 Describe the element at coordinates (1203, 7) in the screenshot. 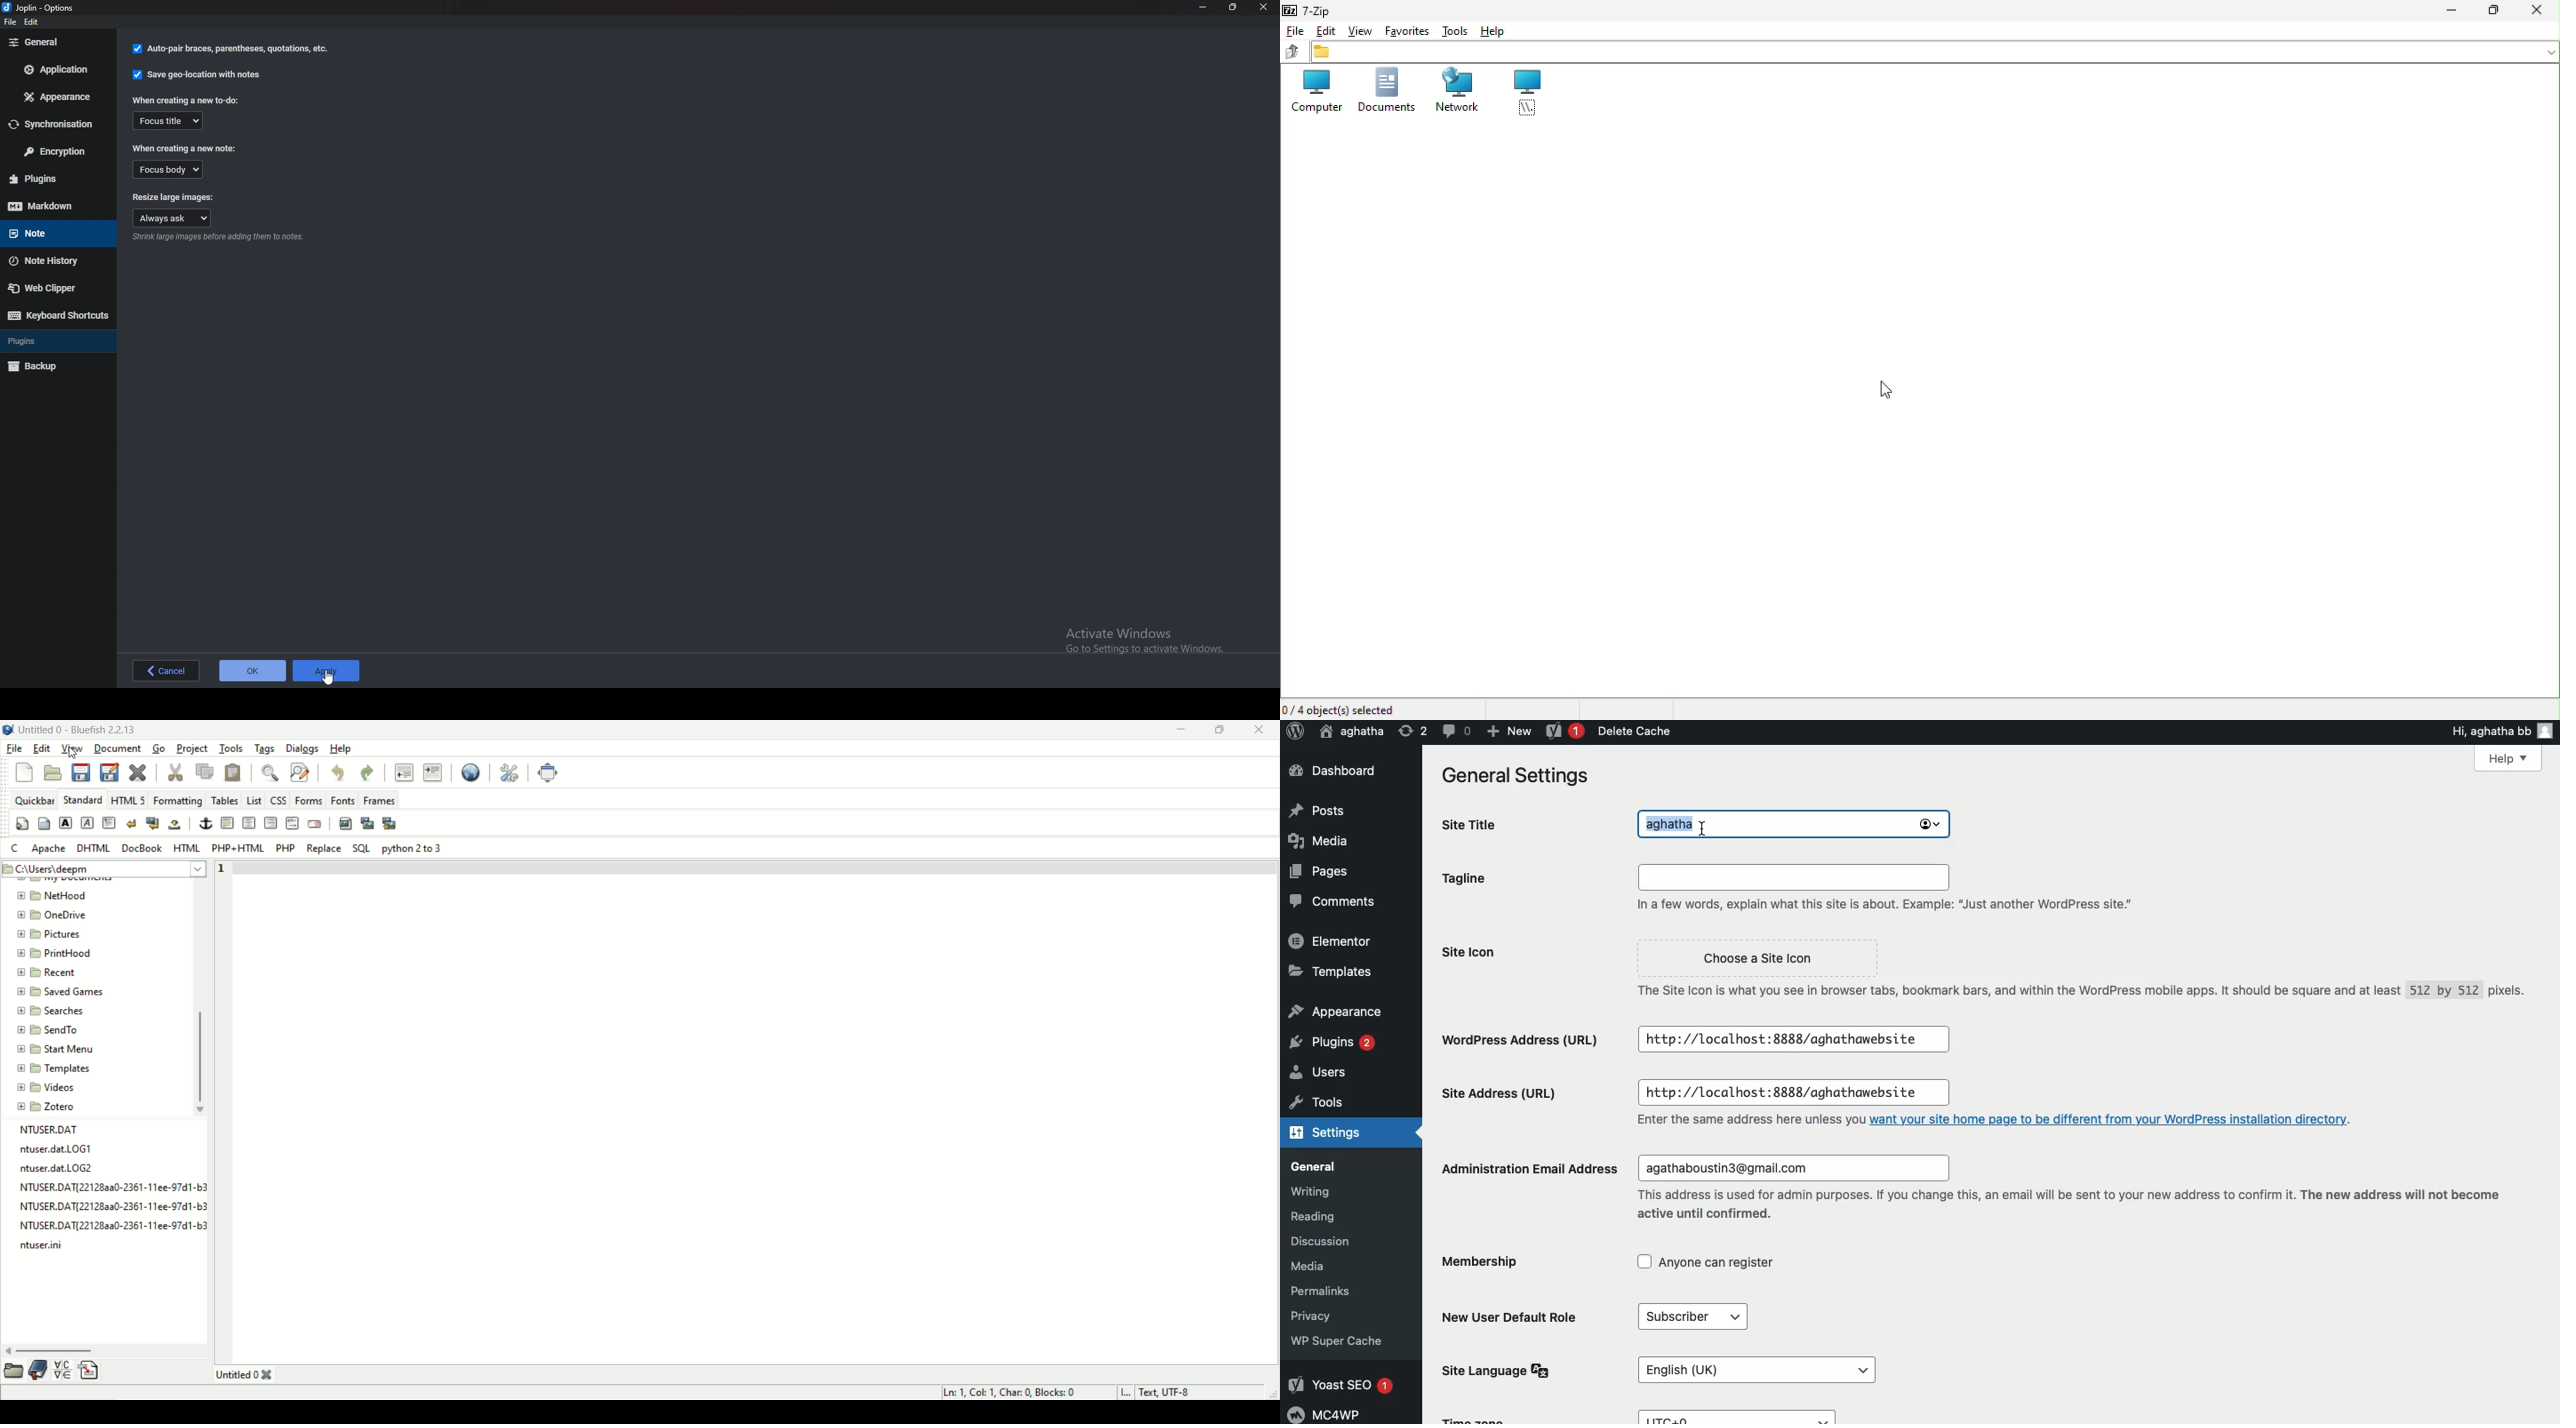

I see `Minimize` at that location.